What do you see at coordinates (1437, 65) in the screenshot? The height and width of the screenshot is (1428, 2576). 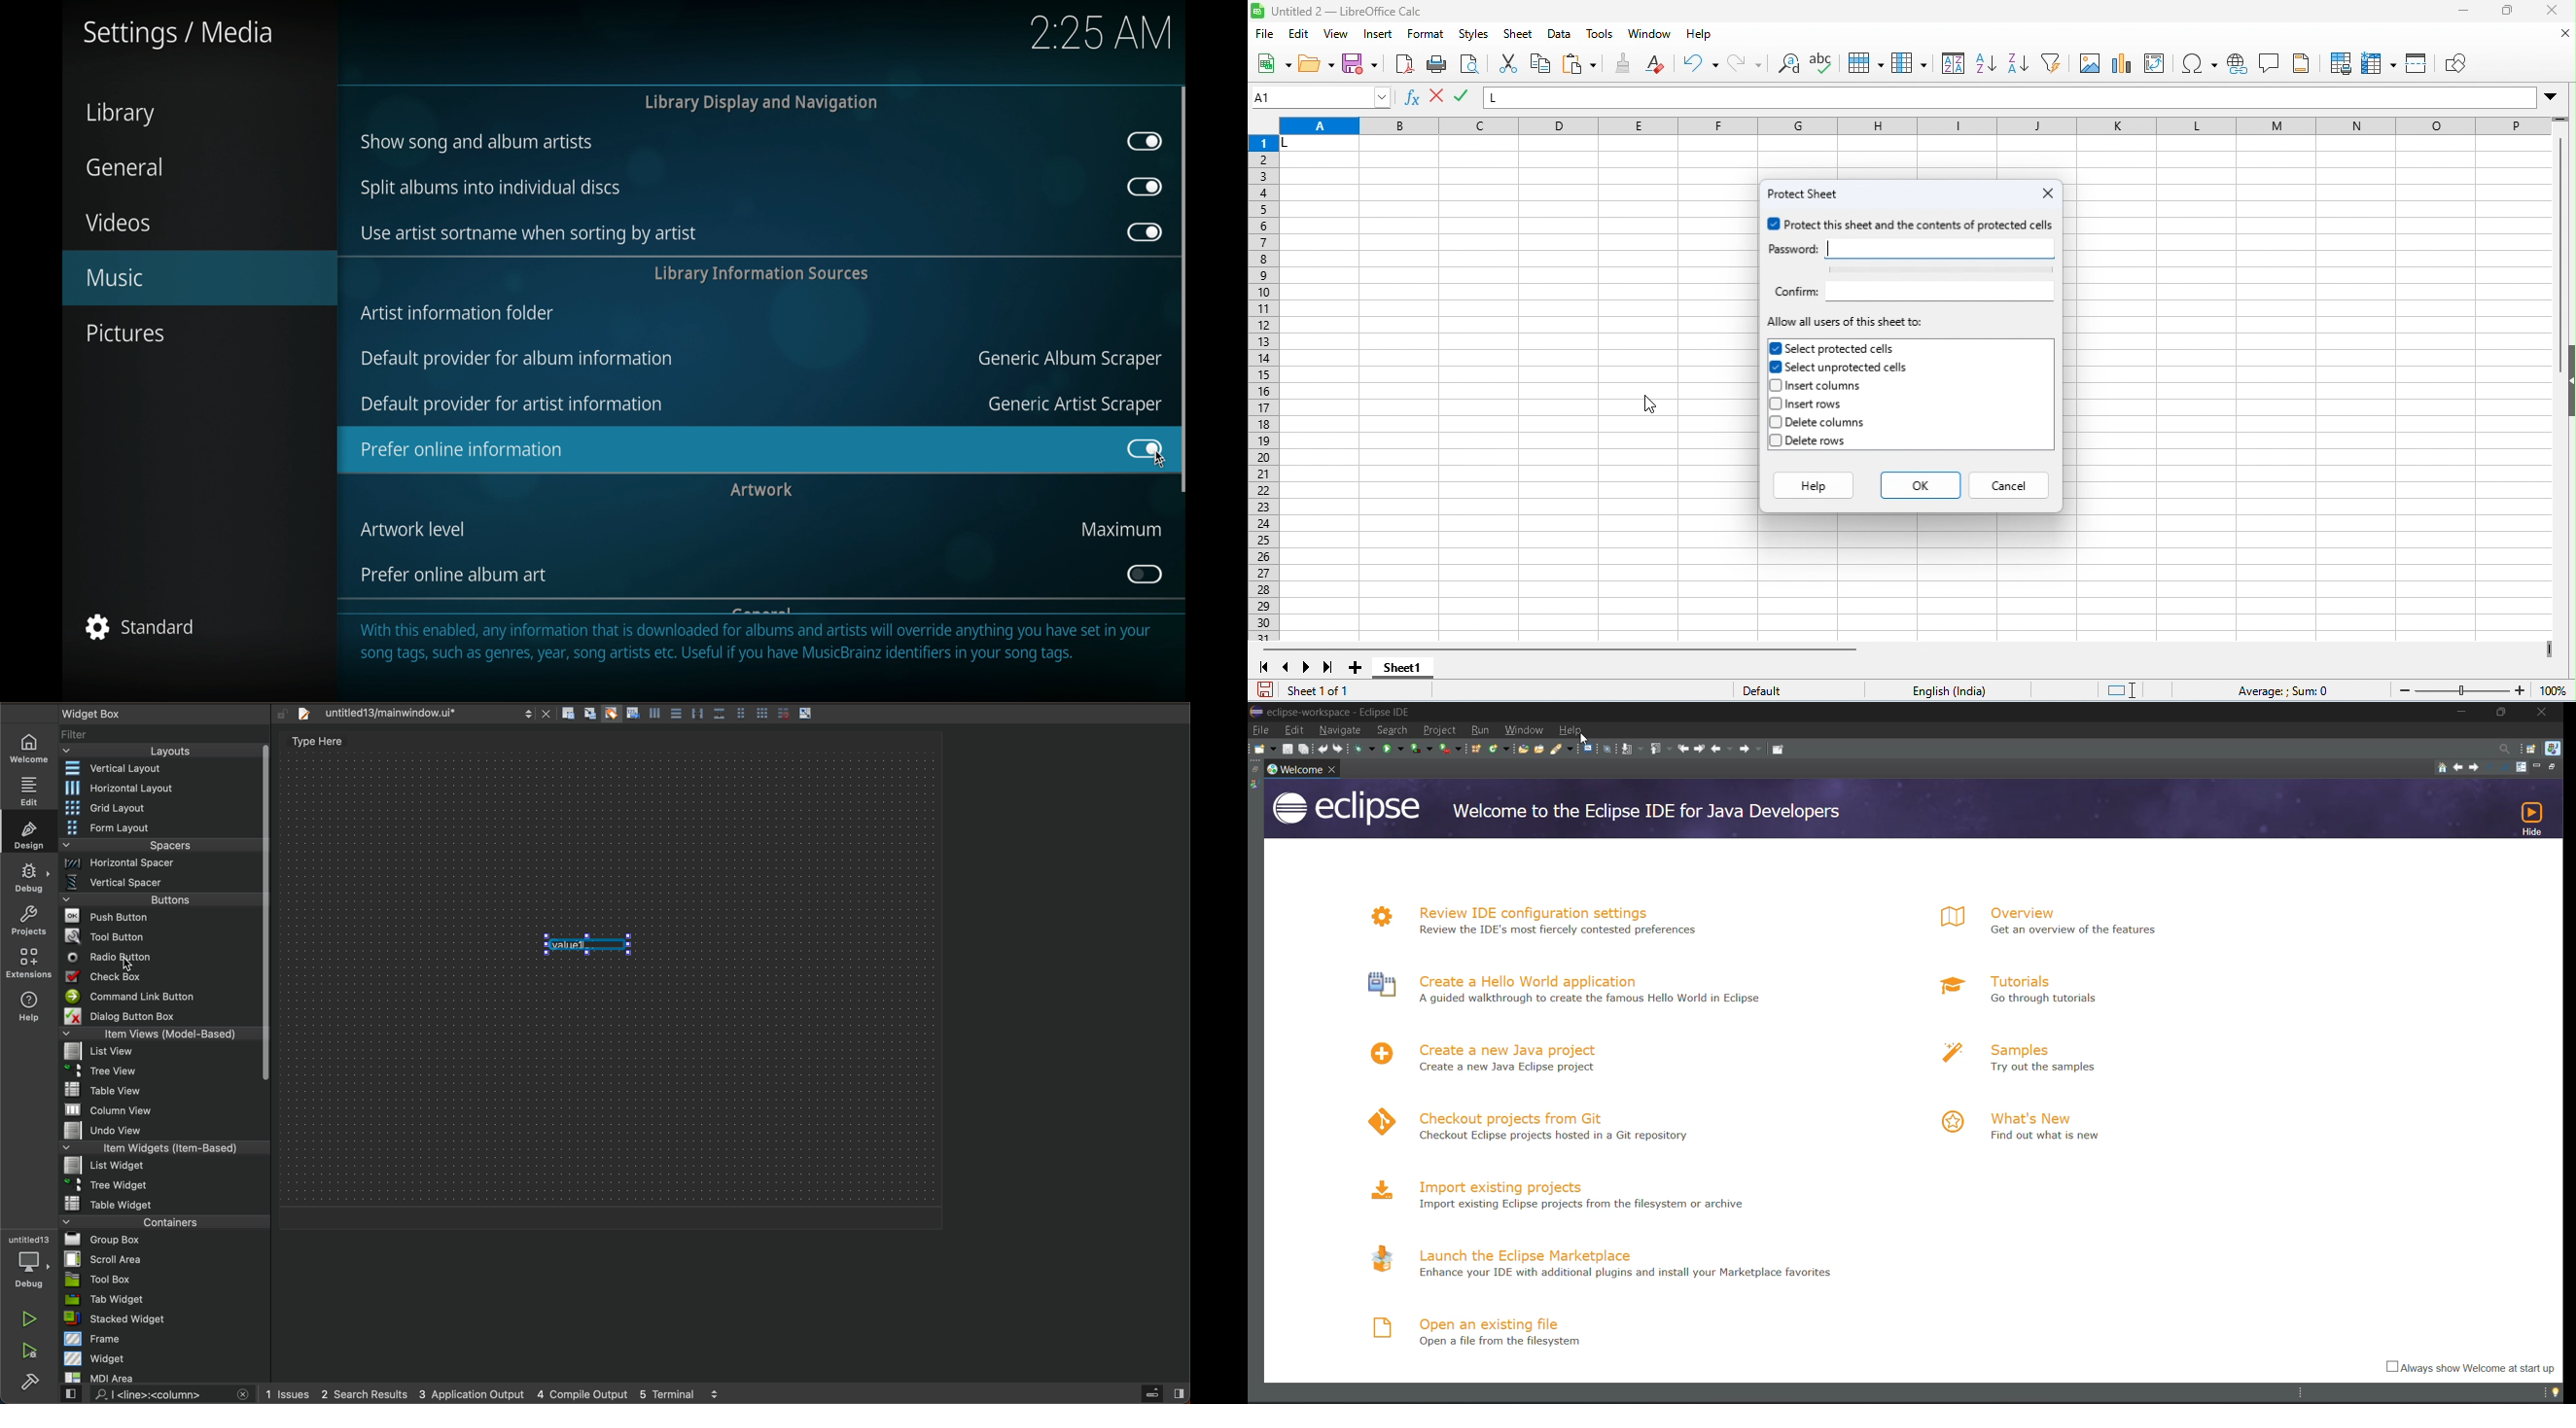 I see `print` at bounding box center [1437, 65].